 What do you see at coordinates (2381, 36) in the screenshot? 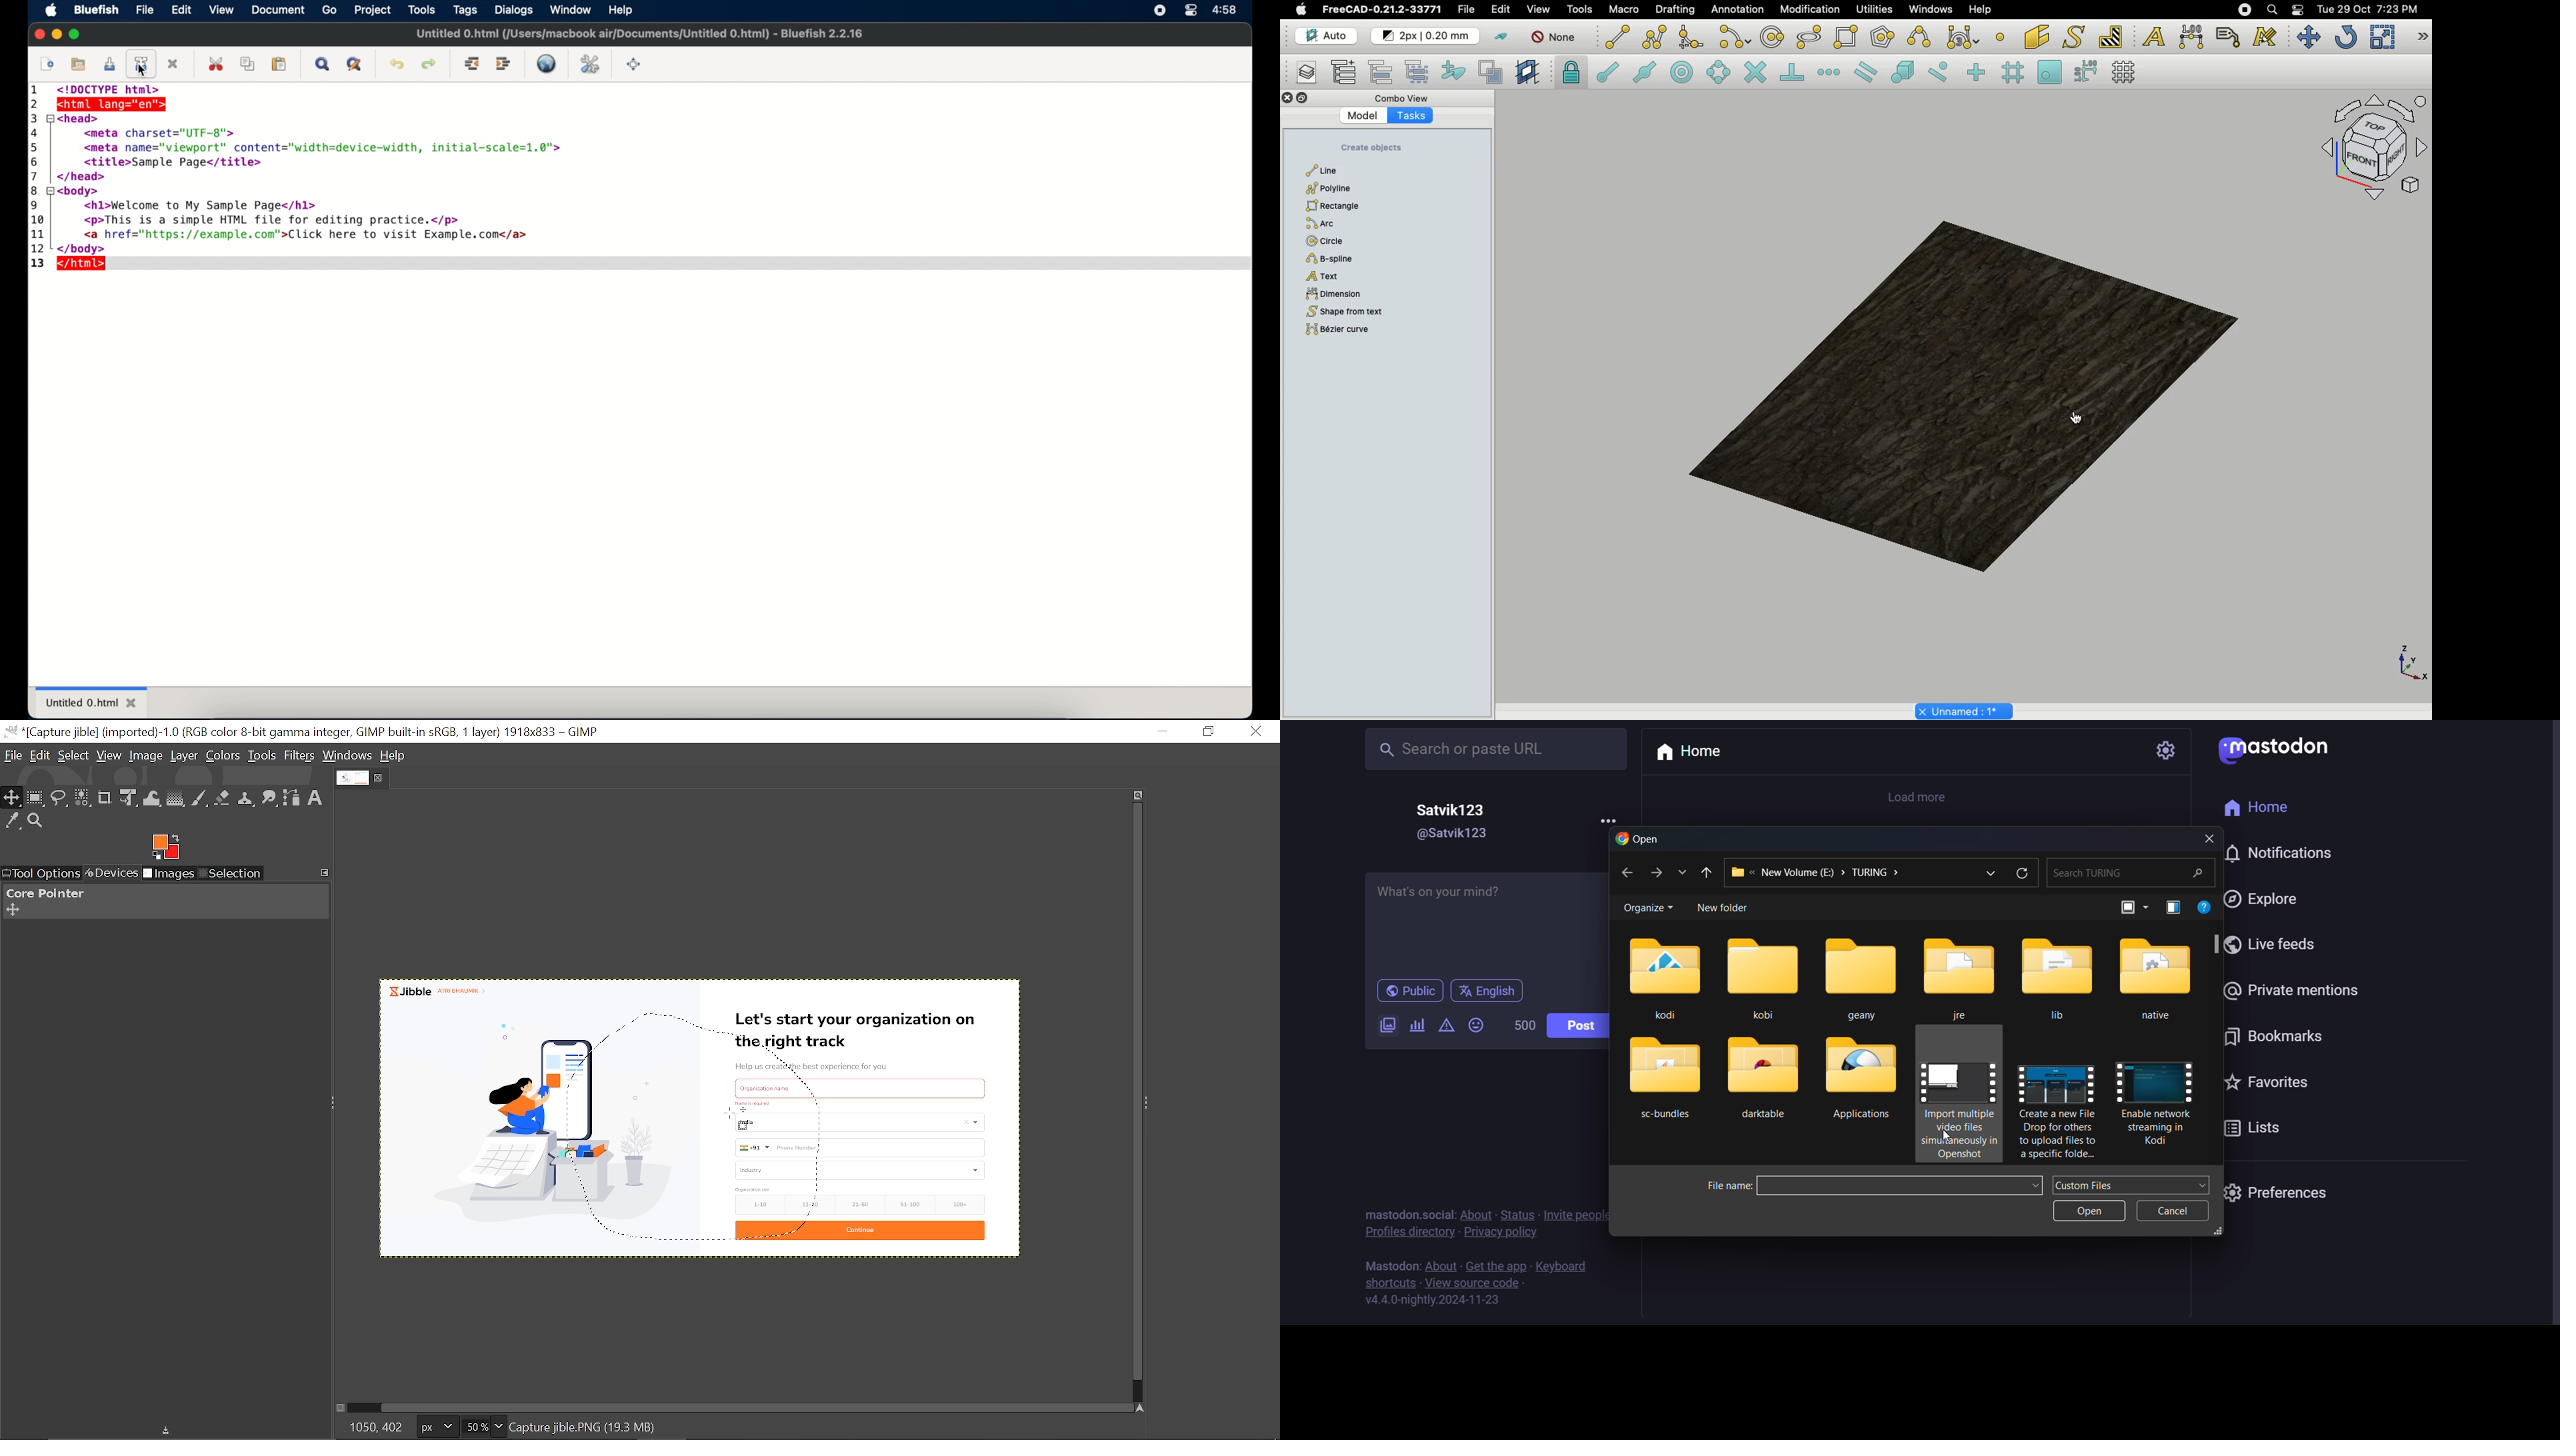
I see `Scale` at bounding box center [2381, 36].